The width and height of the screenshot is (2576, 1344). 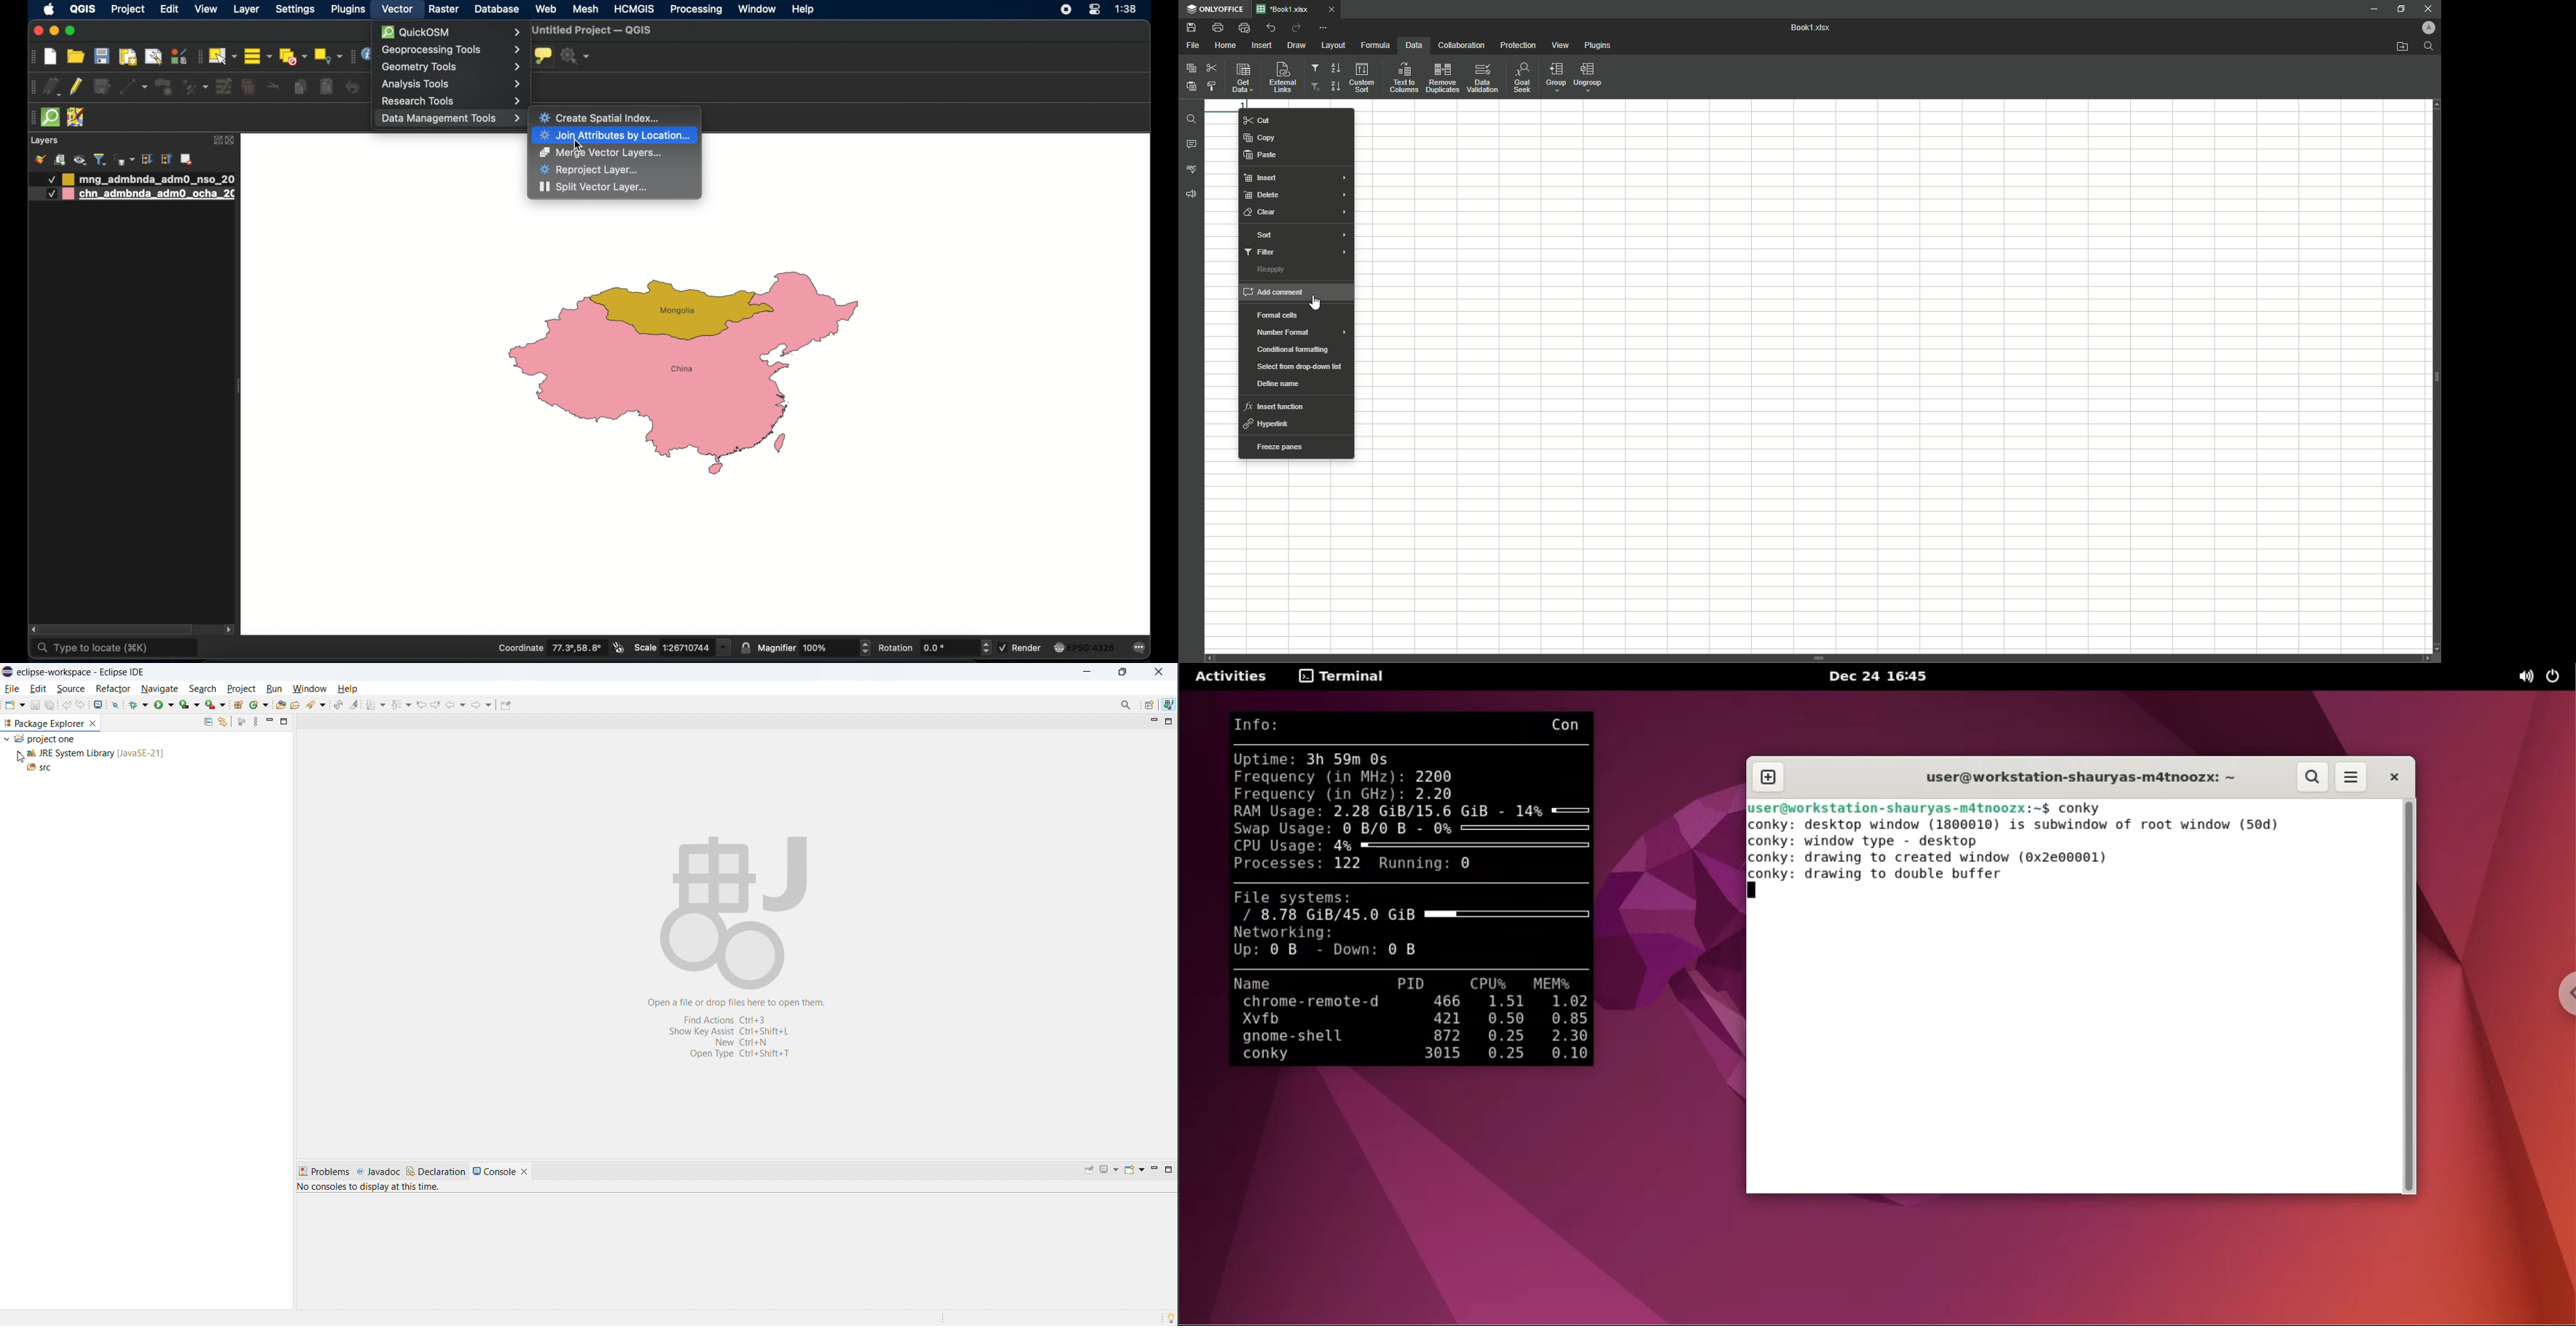 What do you see at coordinates (352, 87) in the screenshot?
I see `undo` at bounding box center [352, 87].